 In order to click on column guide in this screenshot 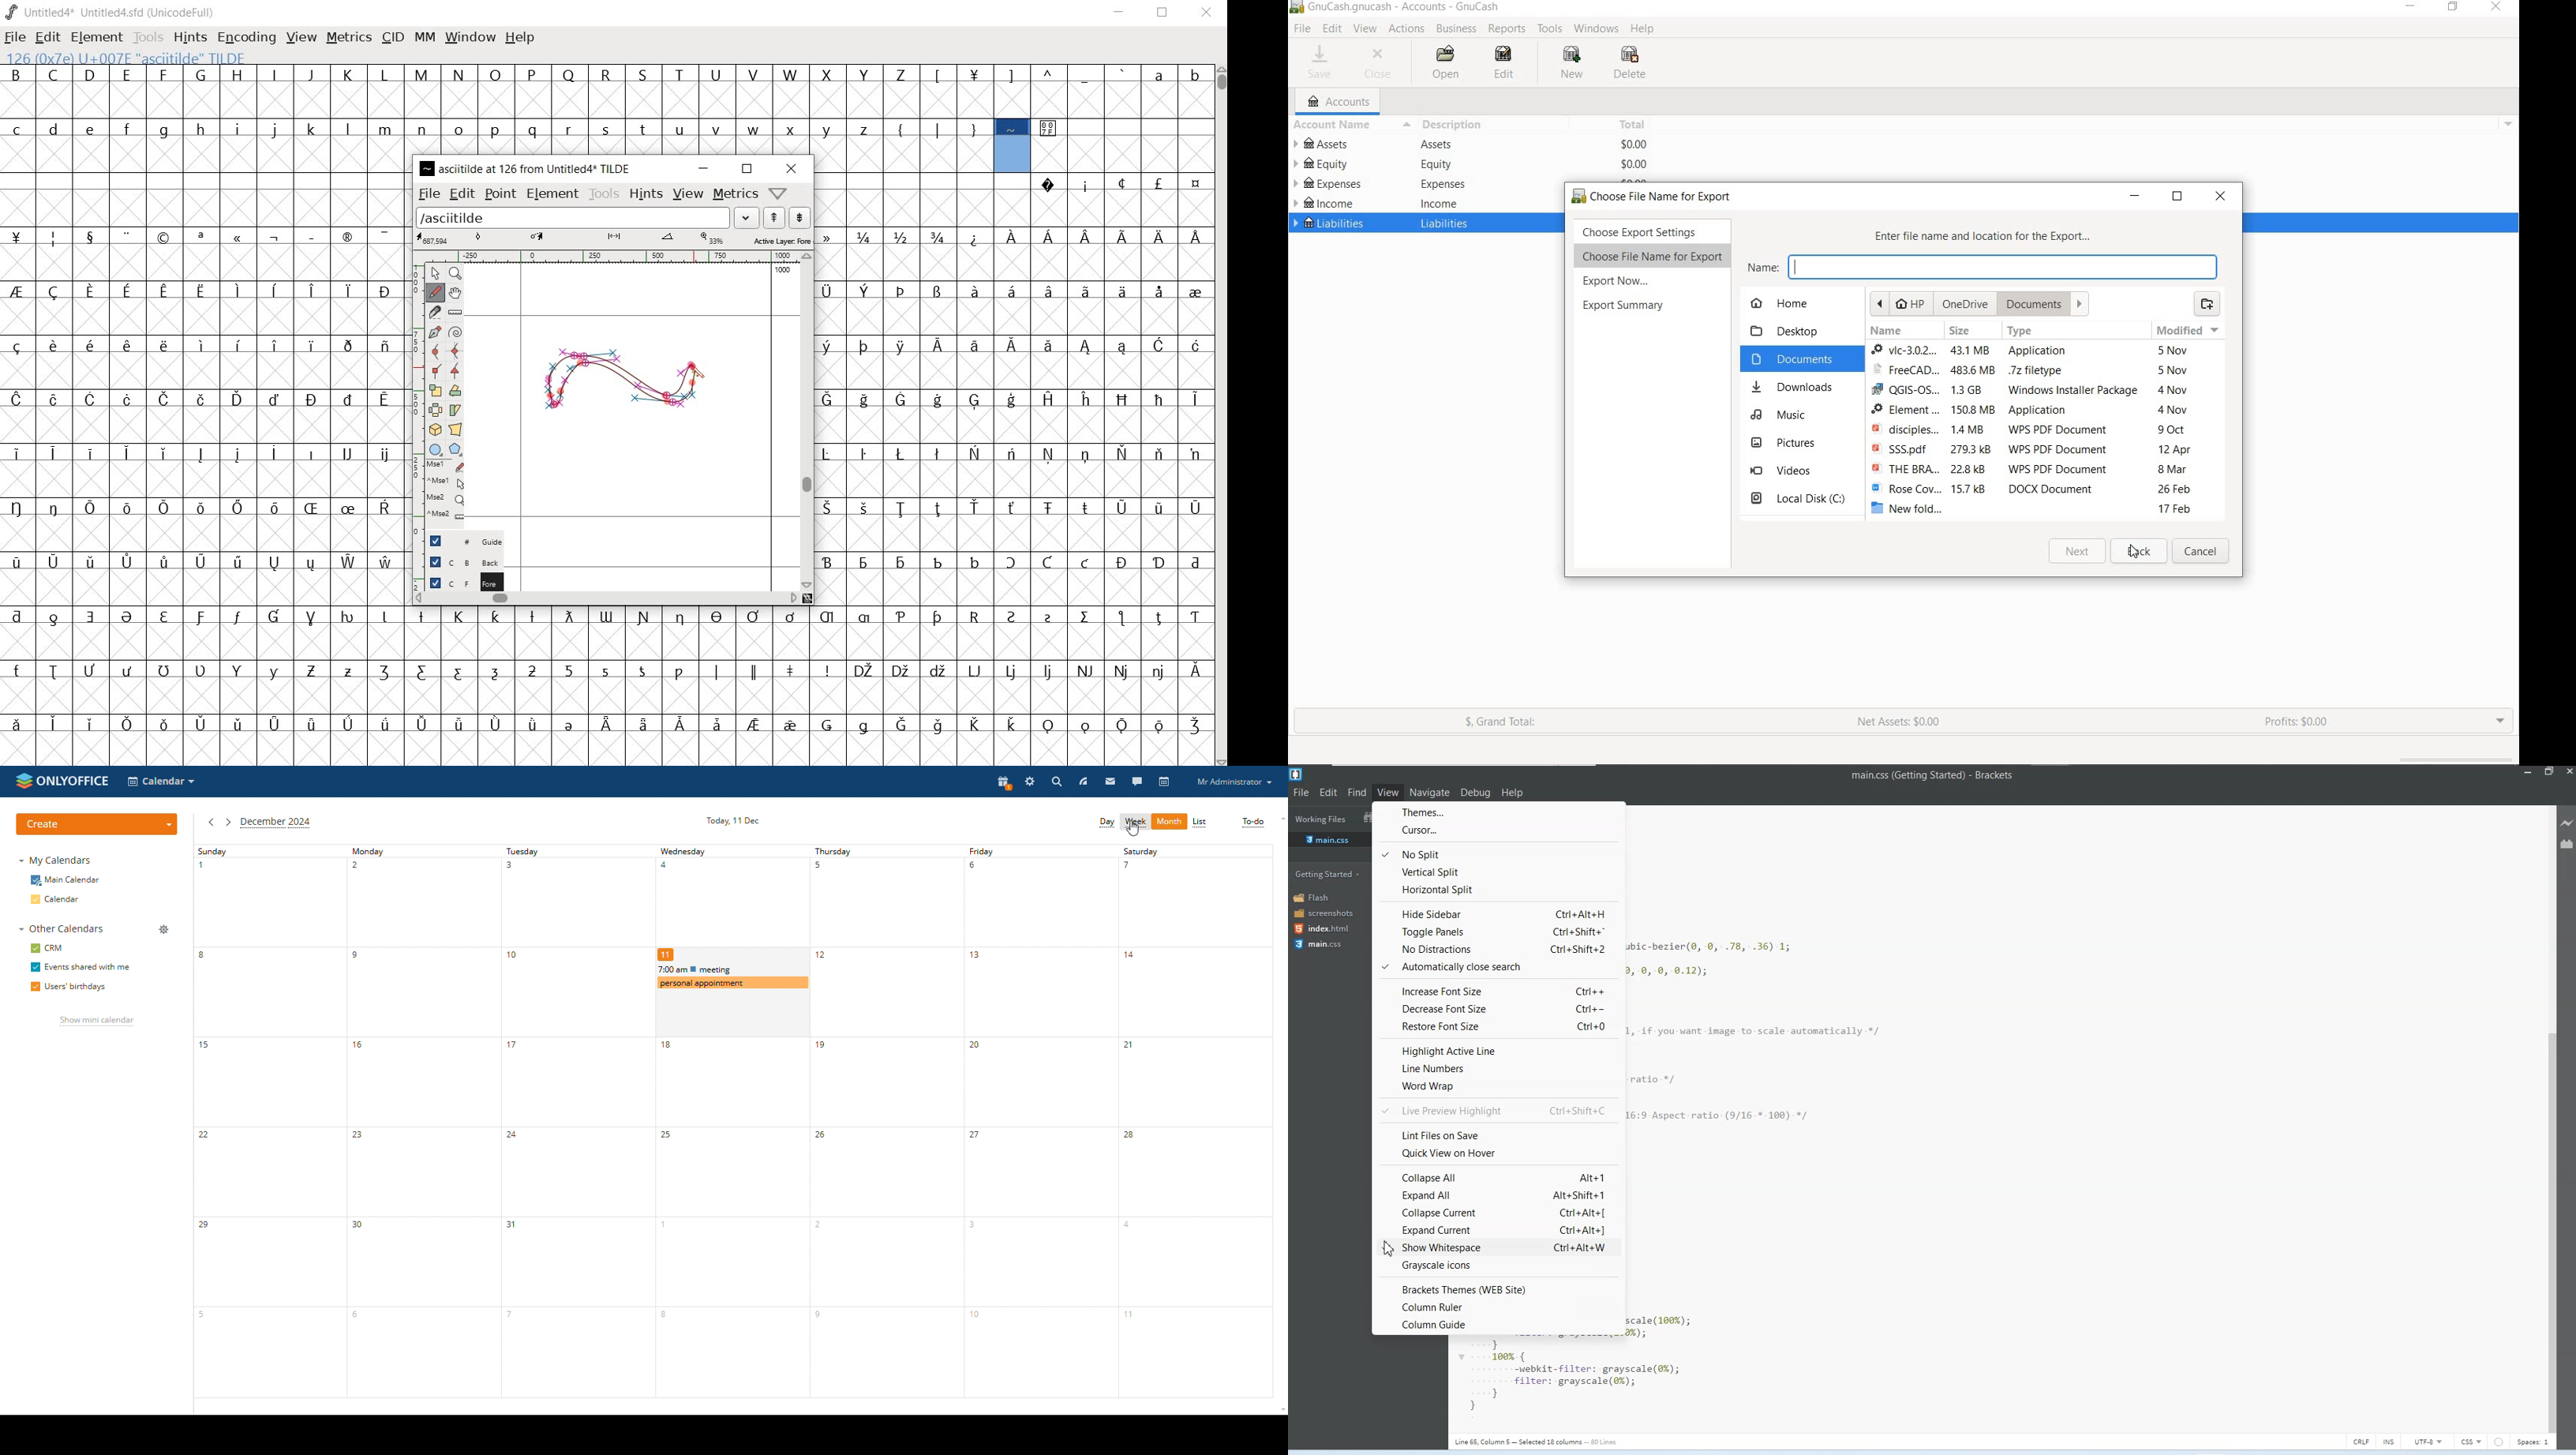, I will do `click(1497, 1325)`.